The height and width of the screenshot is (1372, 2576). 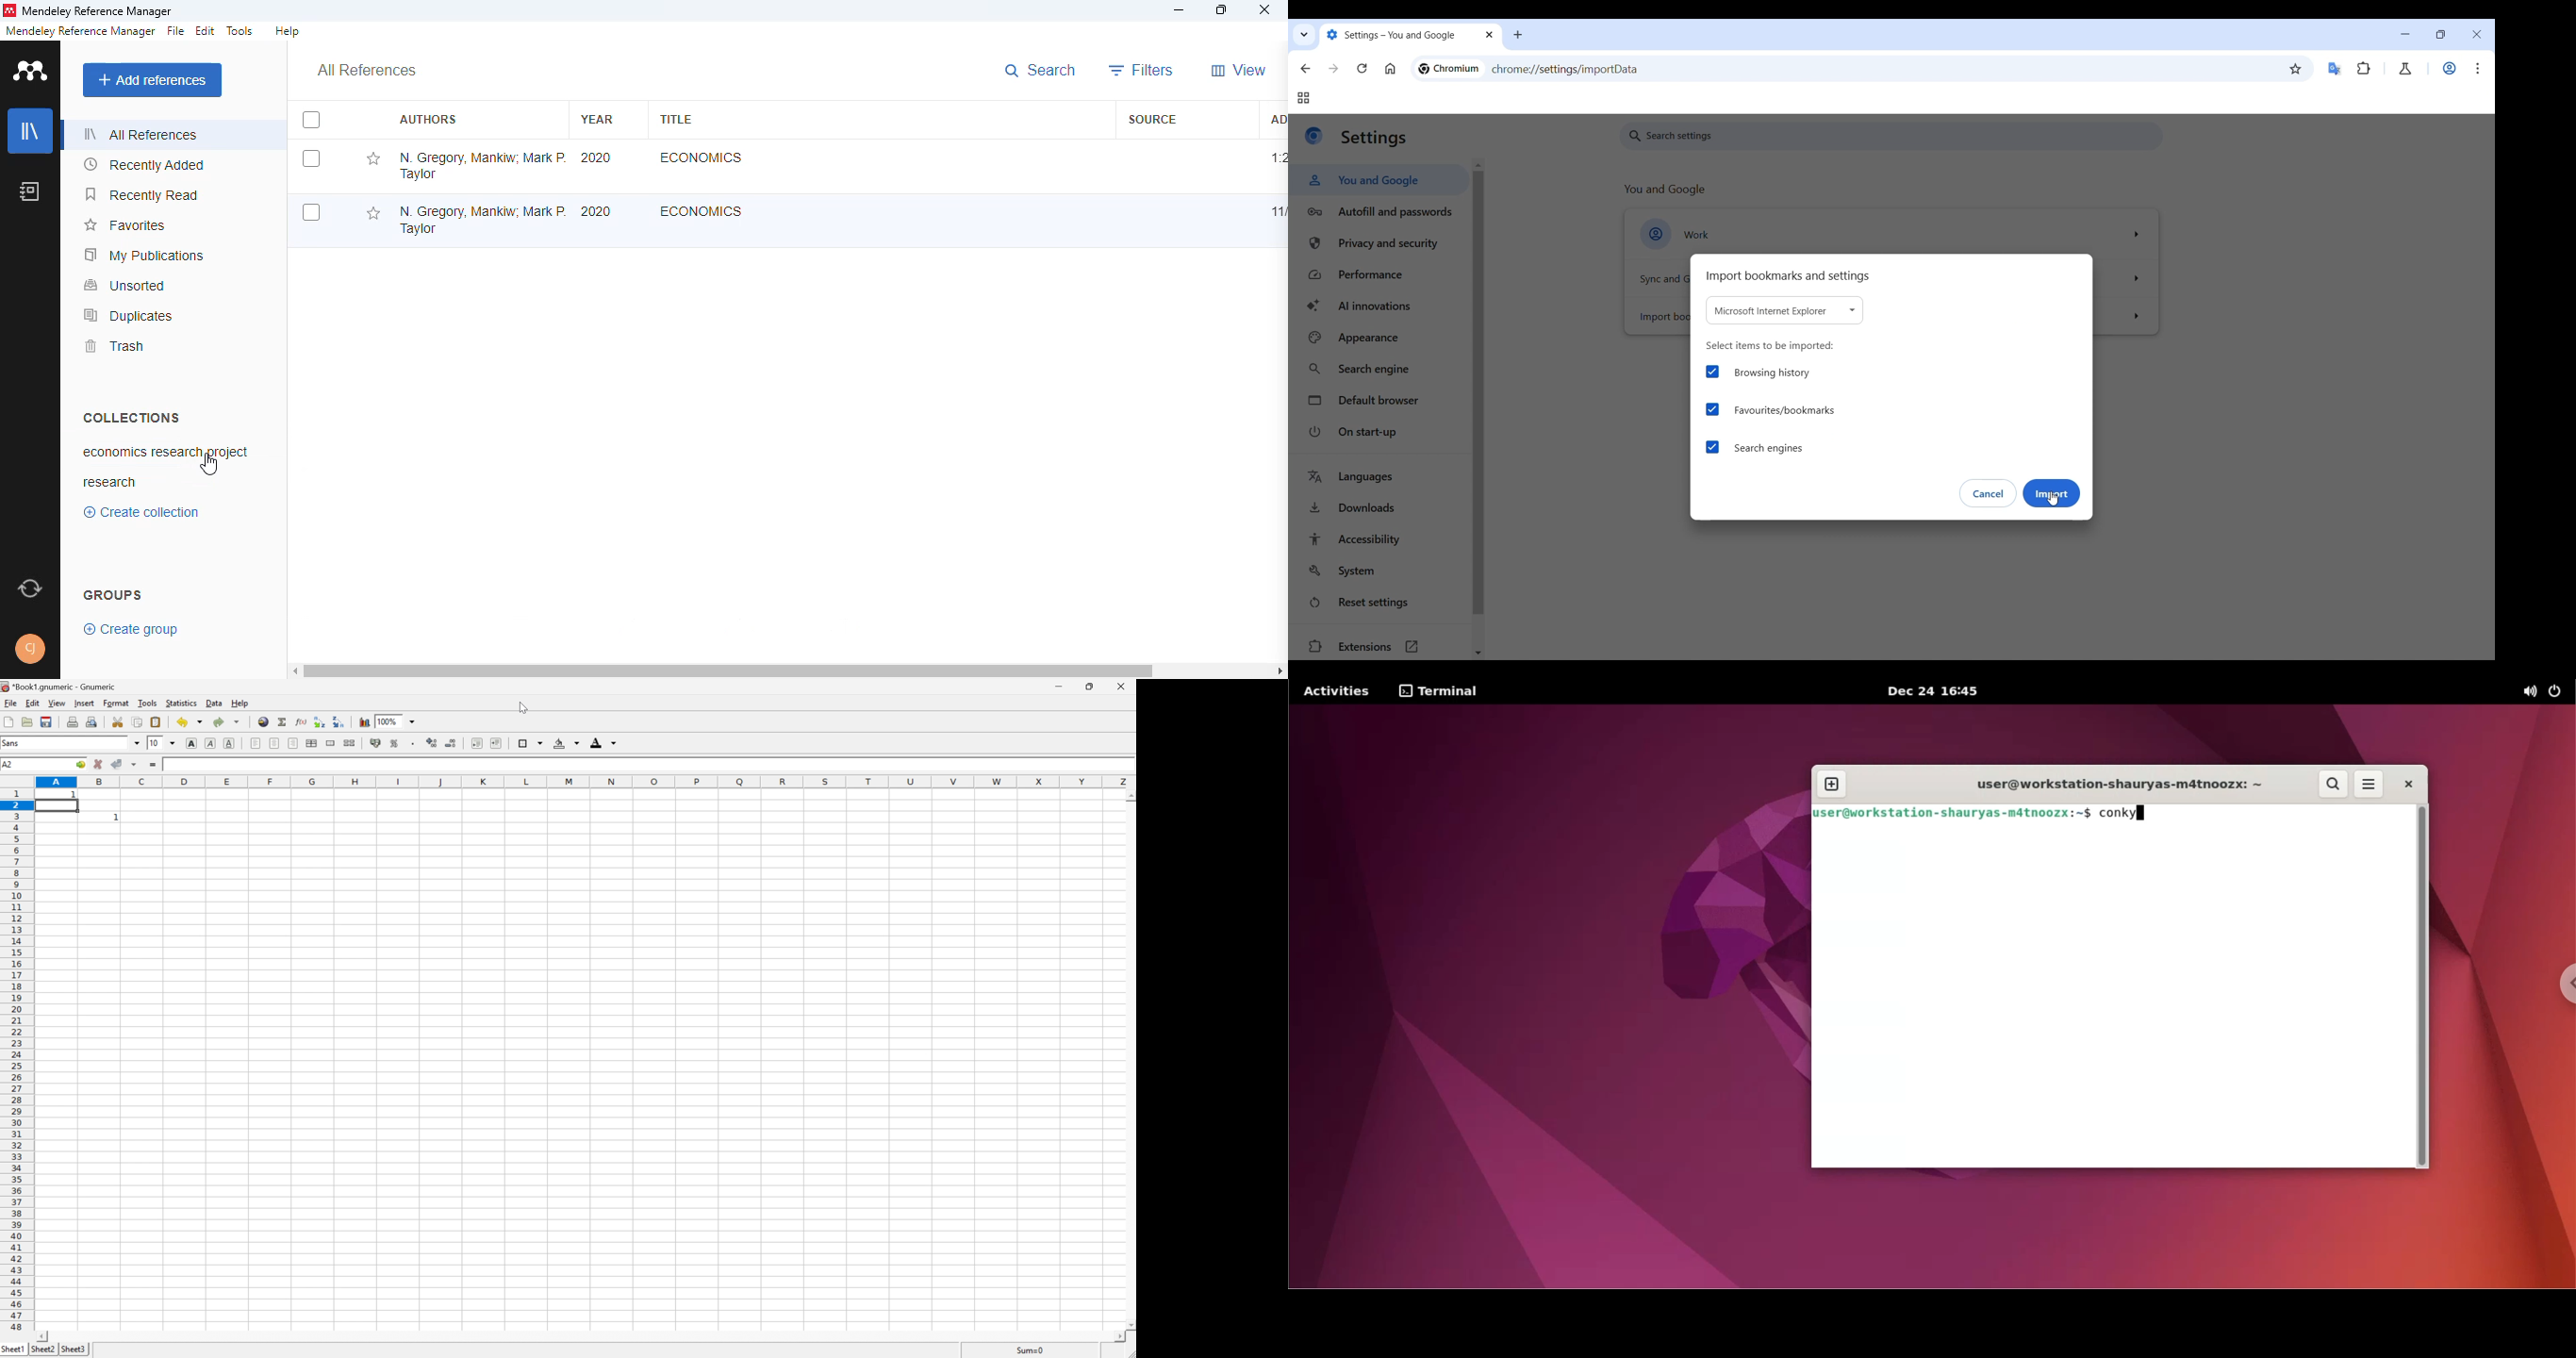 What do you see at coordinates (80, 31) in the screenshot?
I see `mendeley reference manager` at bounding box center [80, 31].